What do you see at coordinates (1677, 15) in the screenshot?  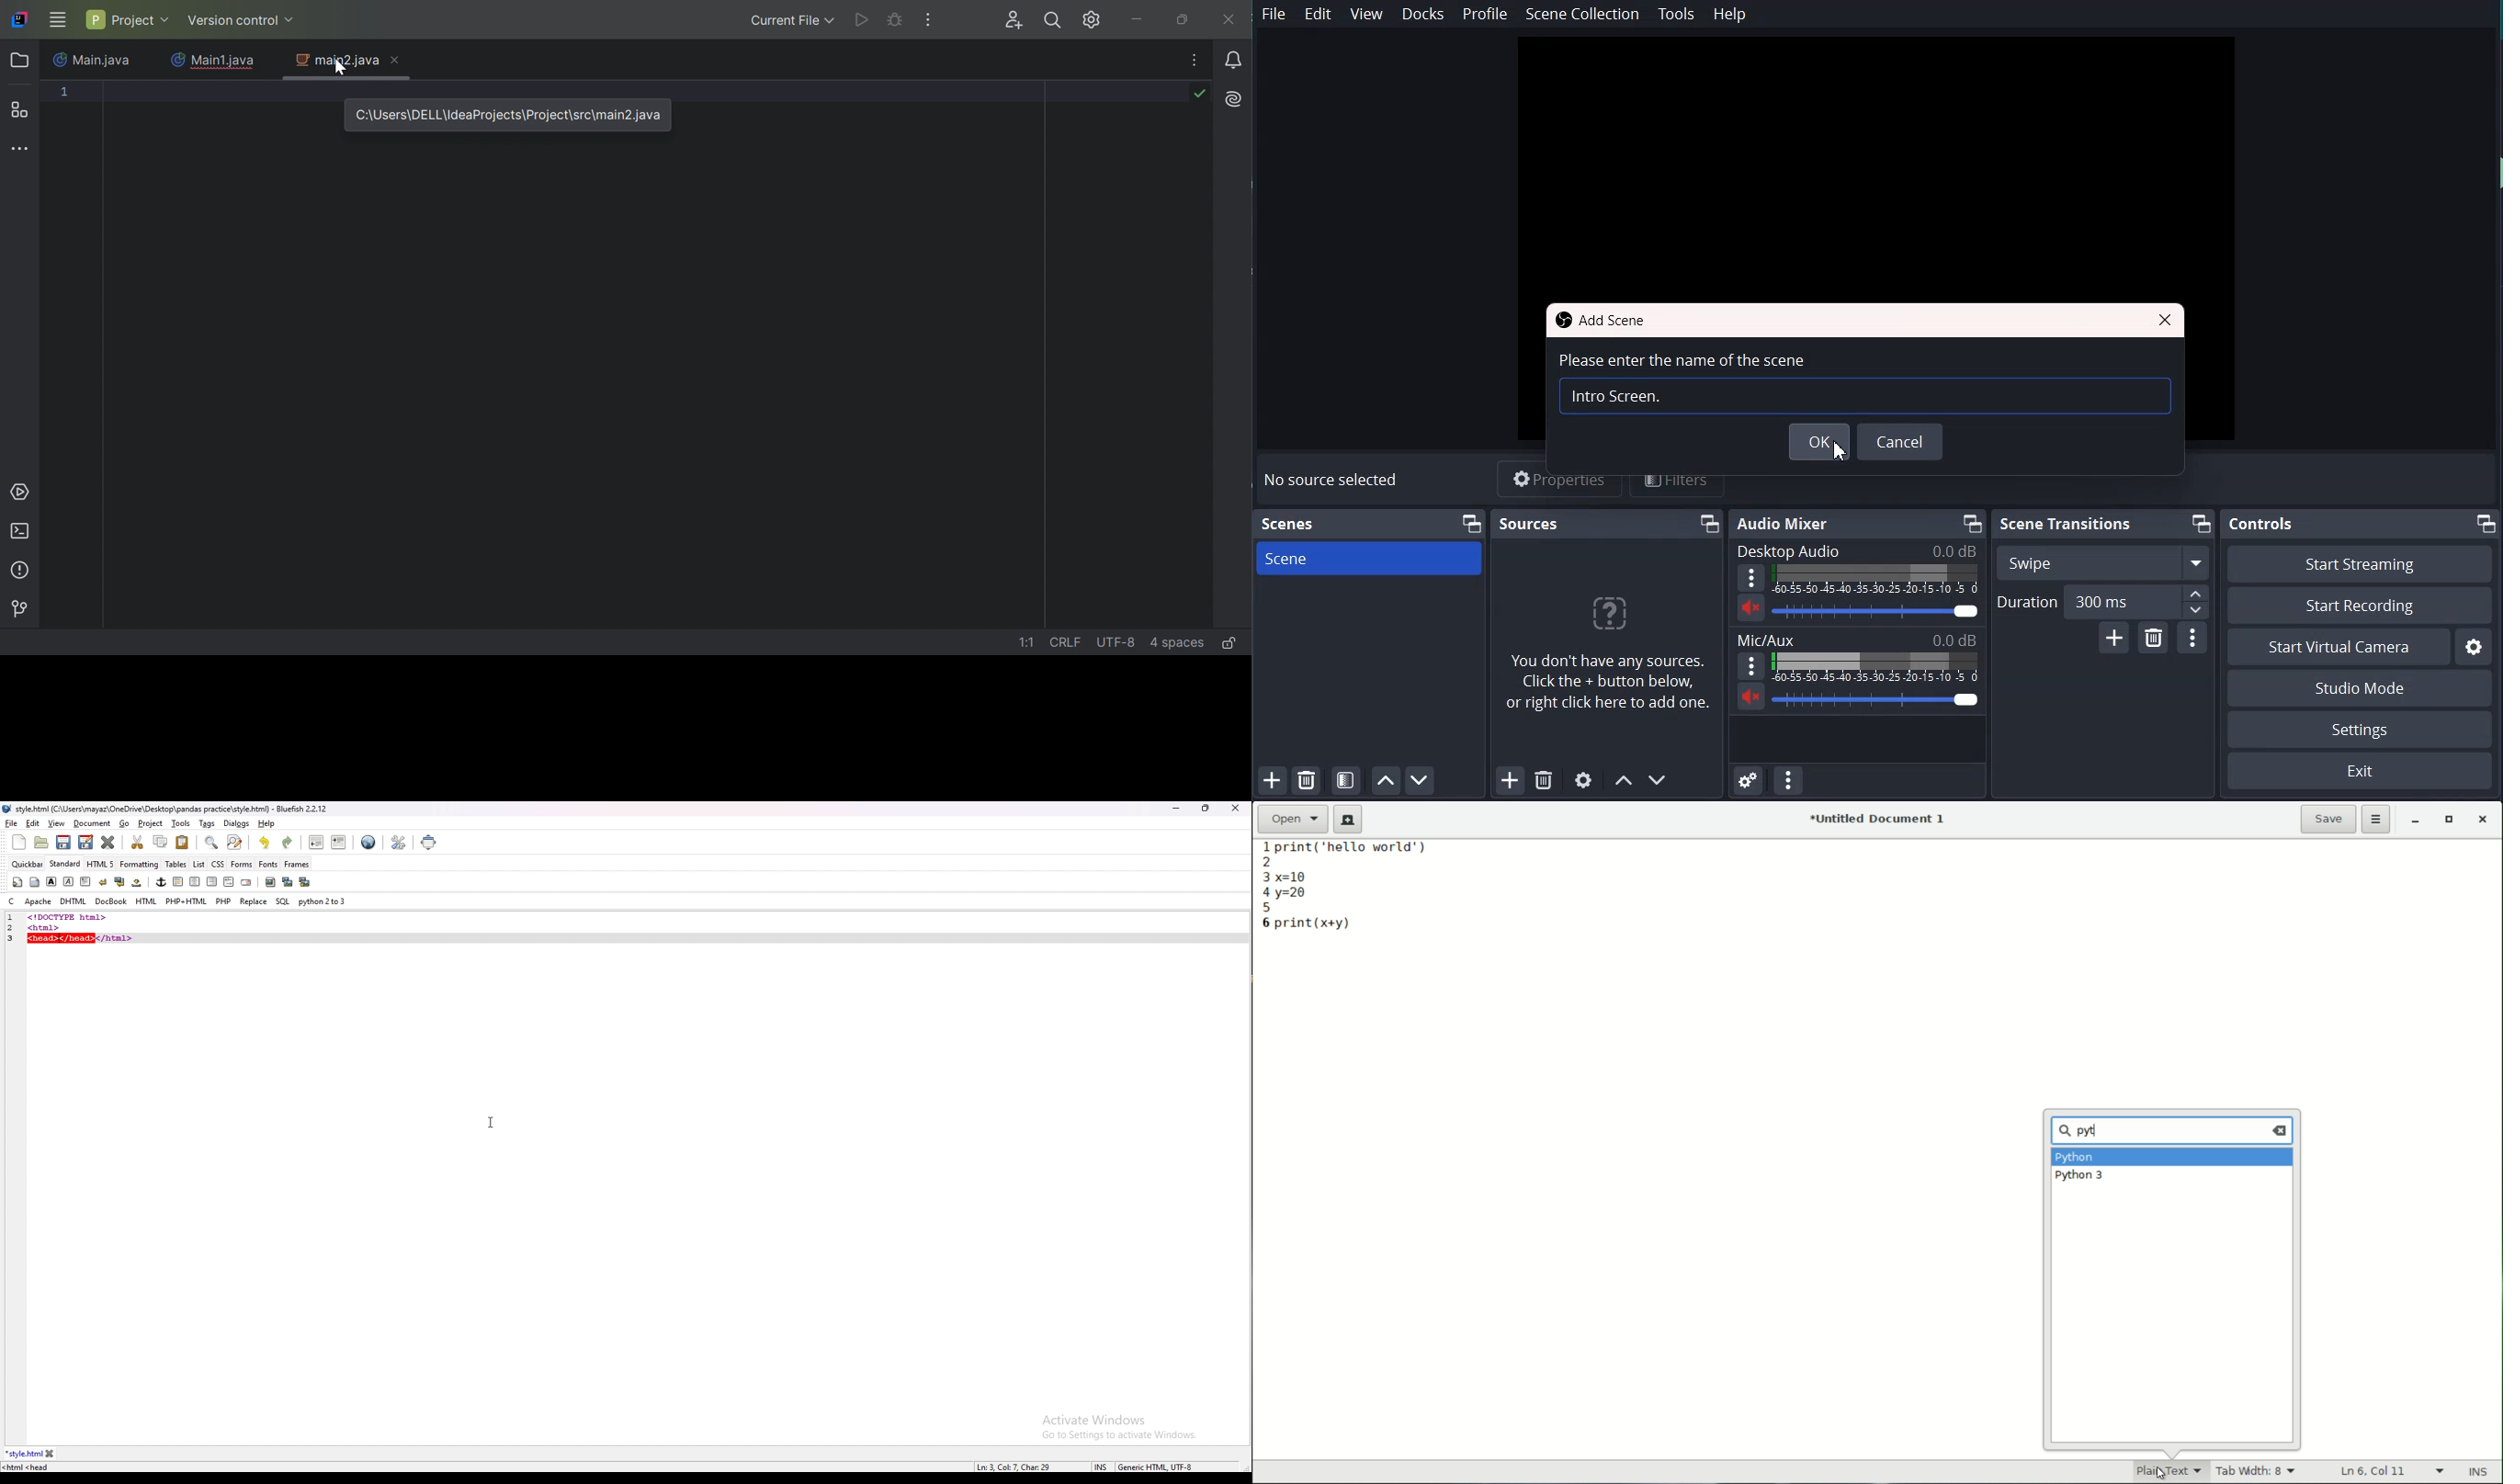 I see `Tools` at bounding box center [1677, 15].